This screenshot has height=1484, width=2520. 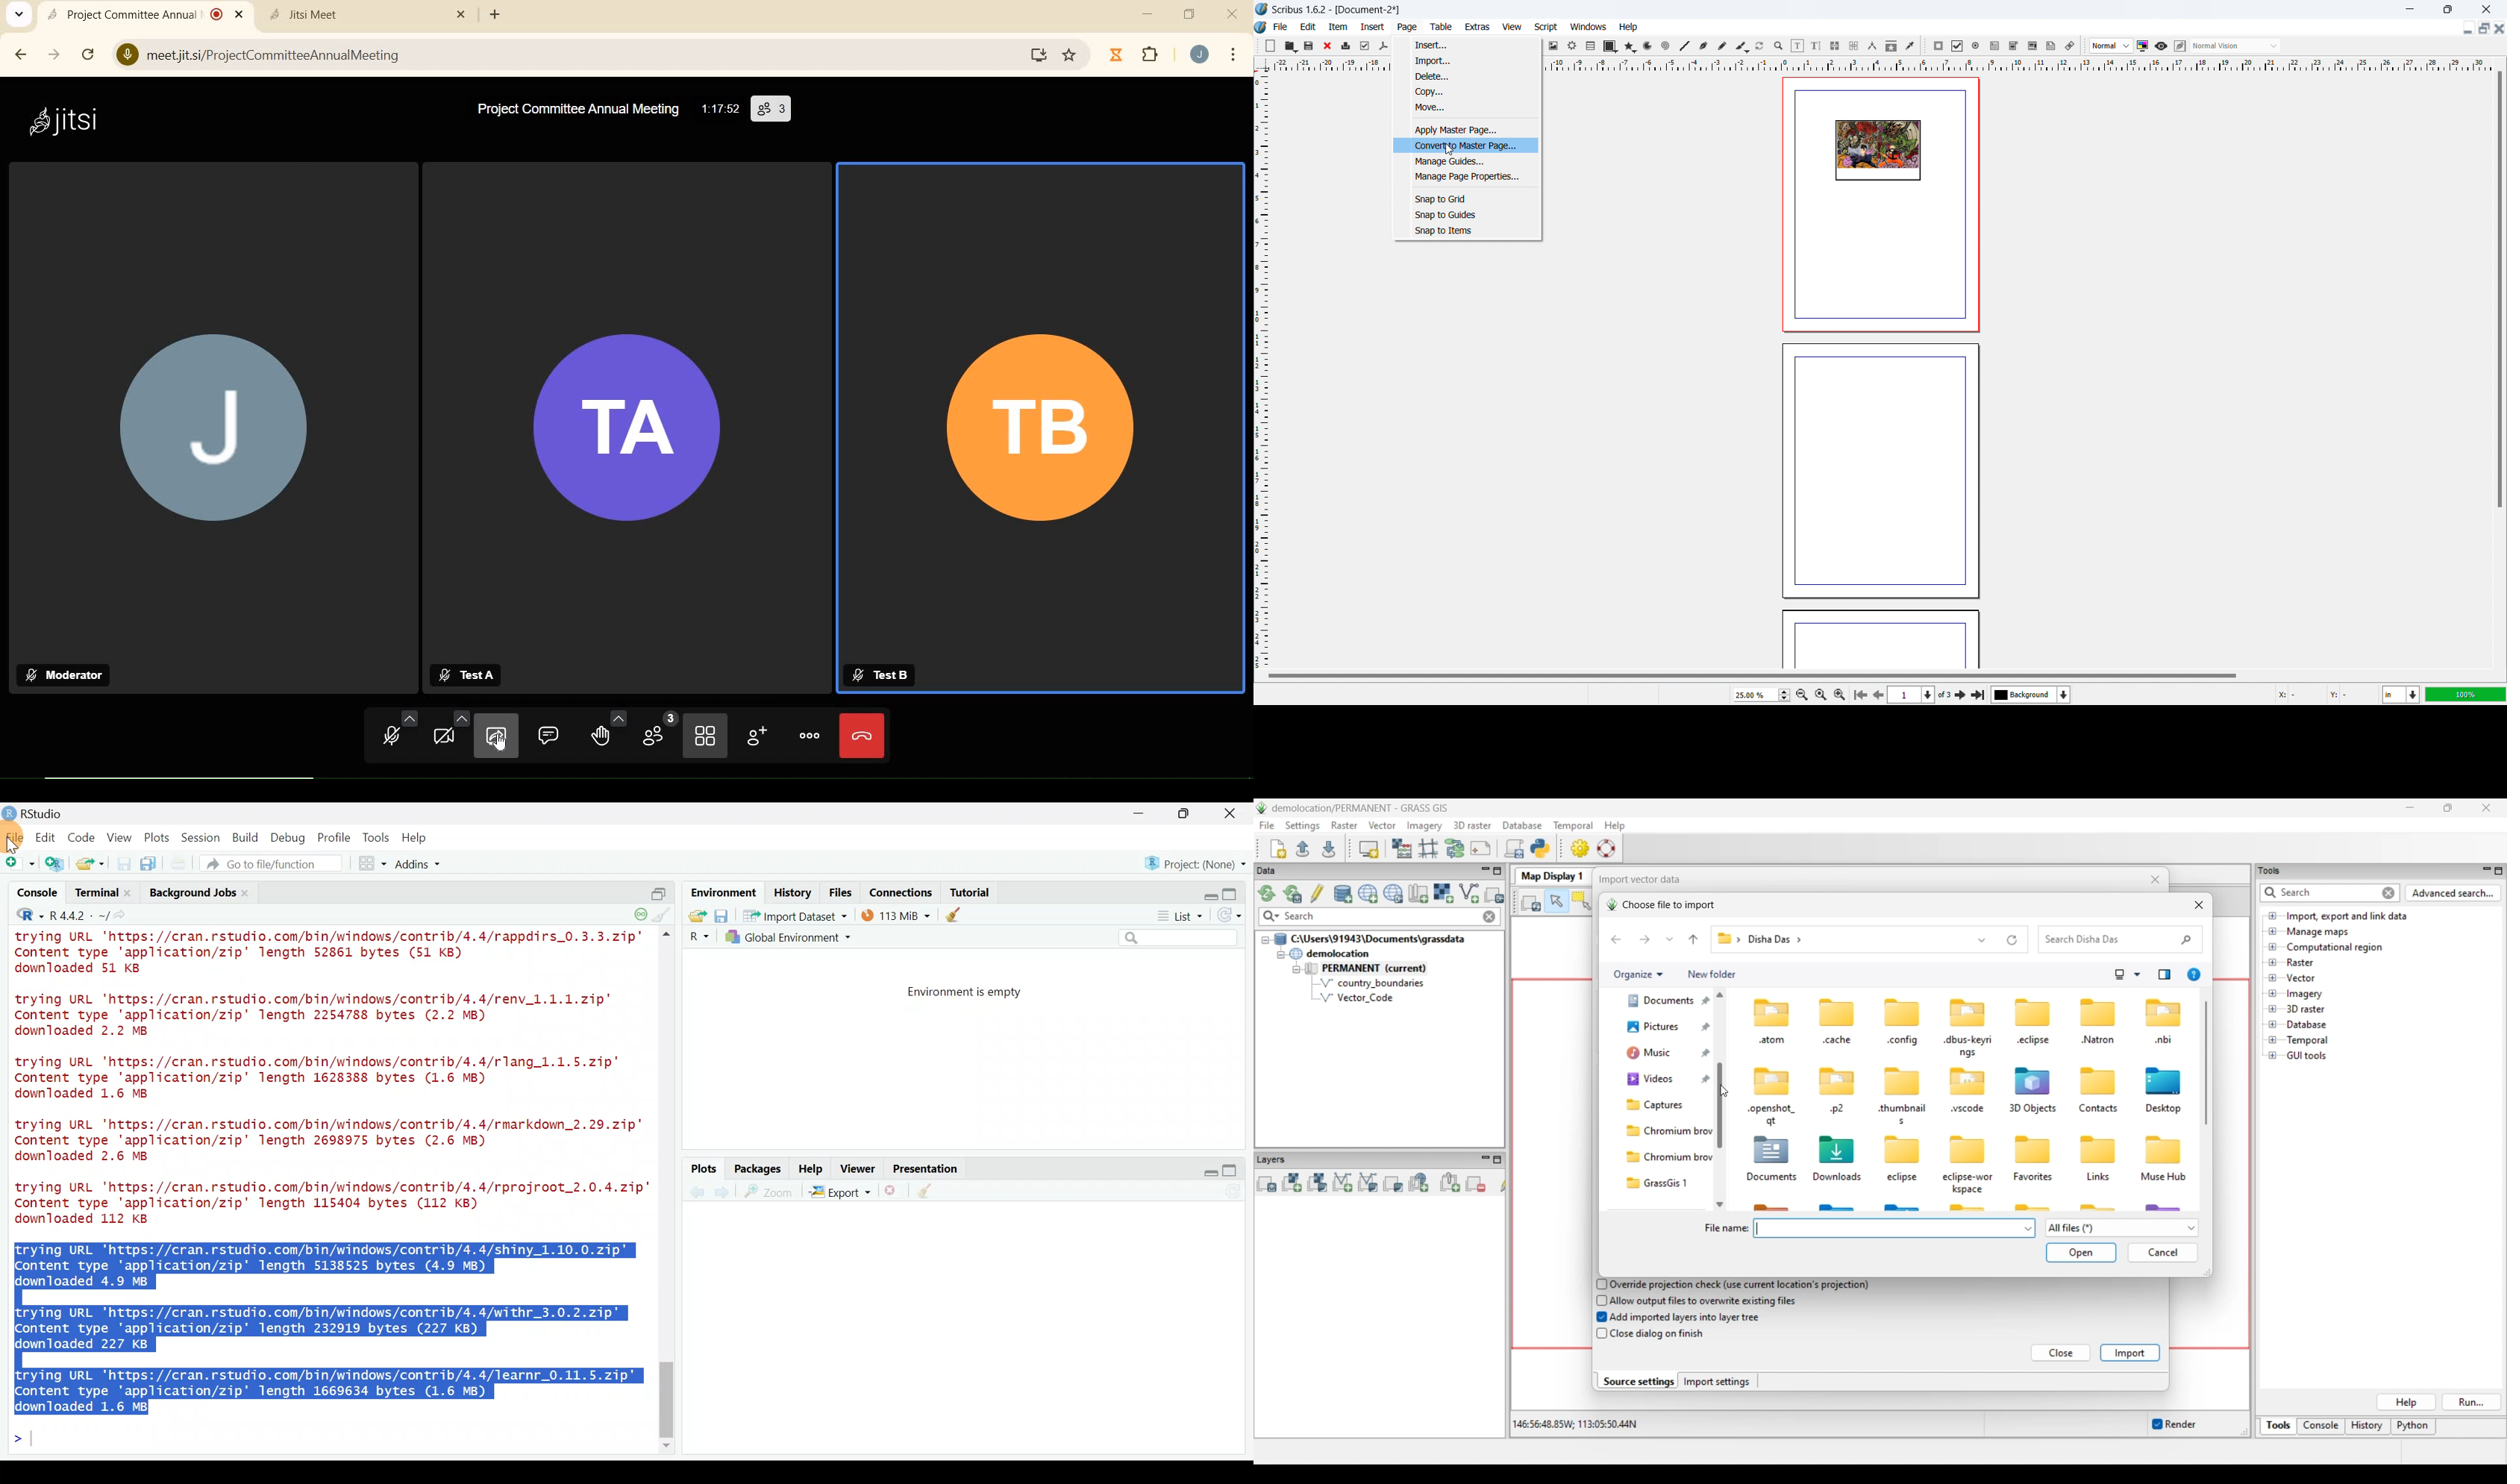 I want to click on close terminal, so click(x=130, y=894).